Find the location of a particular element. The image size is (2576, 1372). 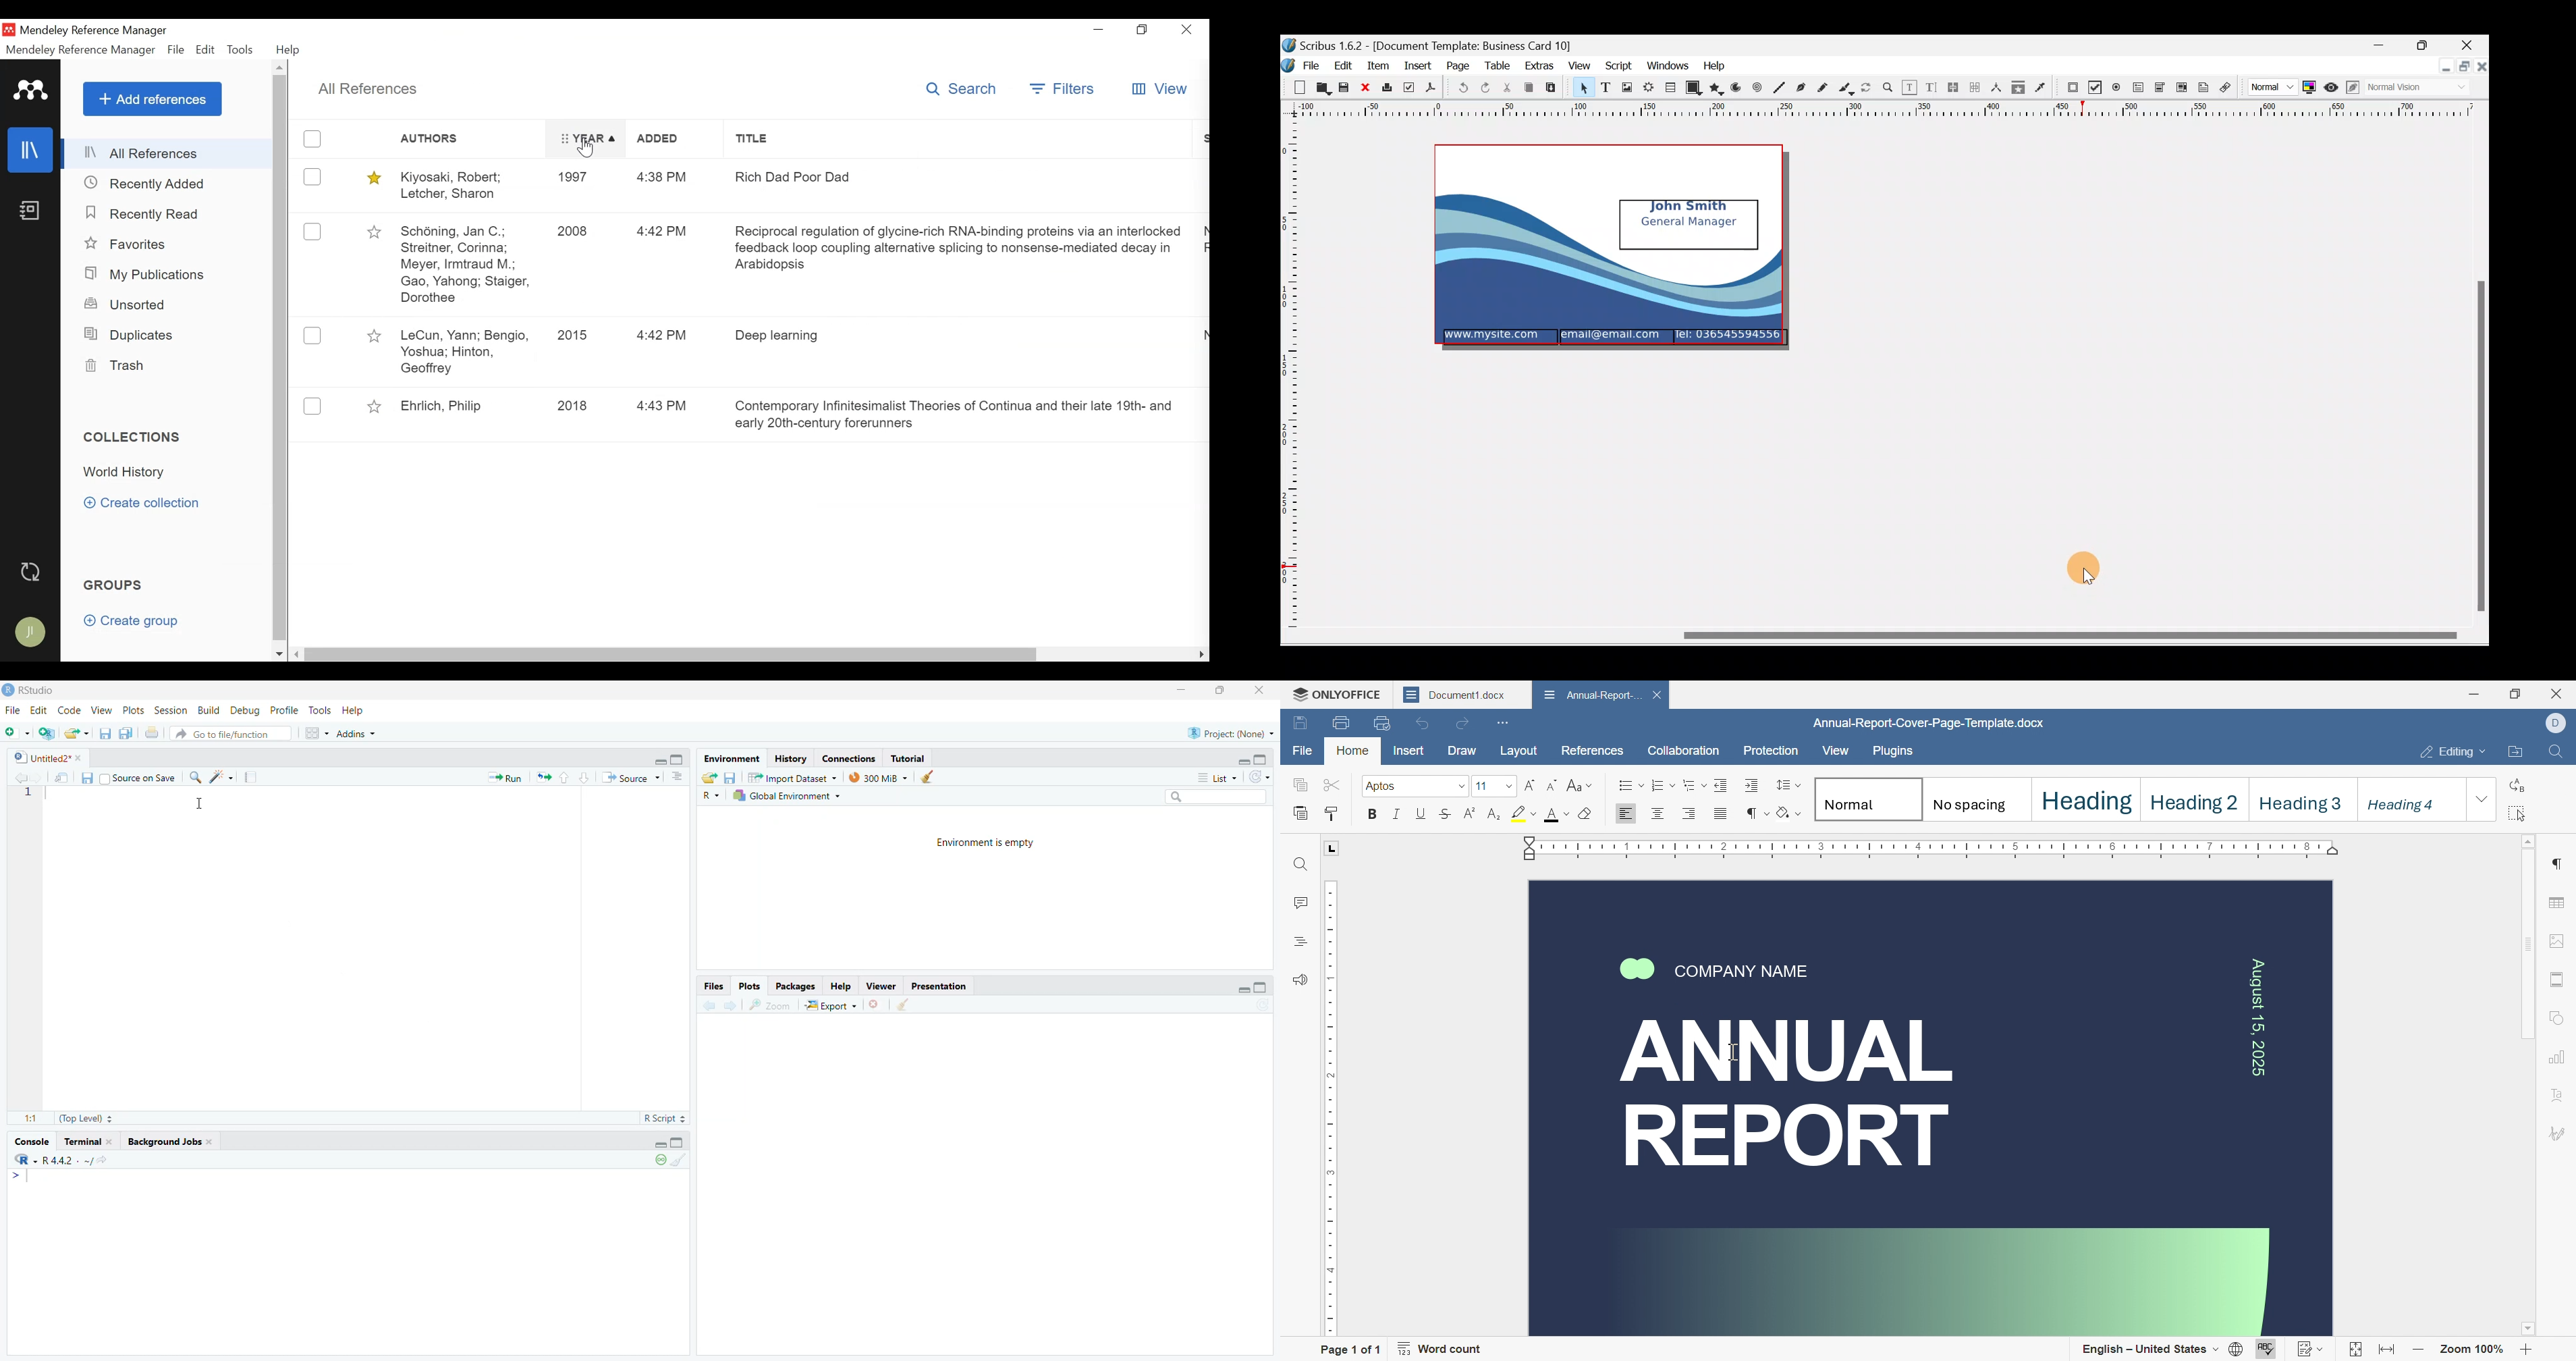

Undo is located at coordinates (1463, 88).